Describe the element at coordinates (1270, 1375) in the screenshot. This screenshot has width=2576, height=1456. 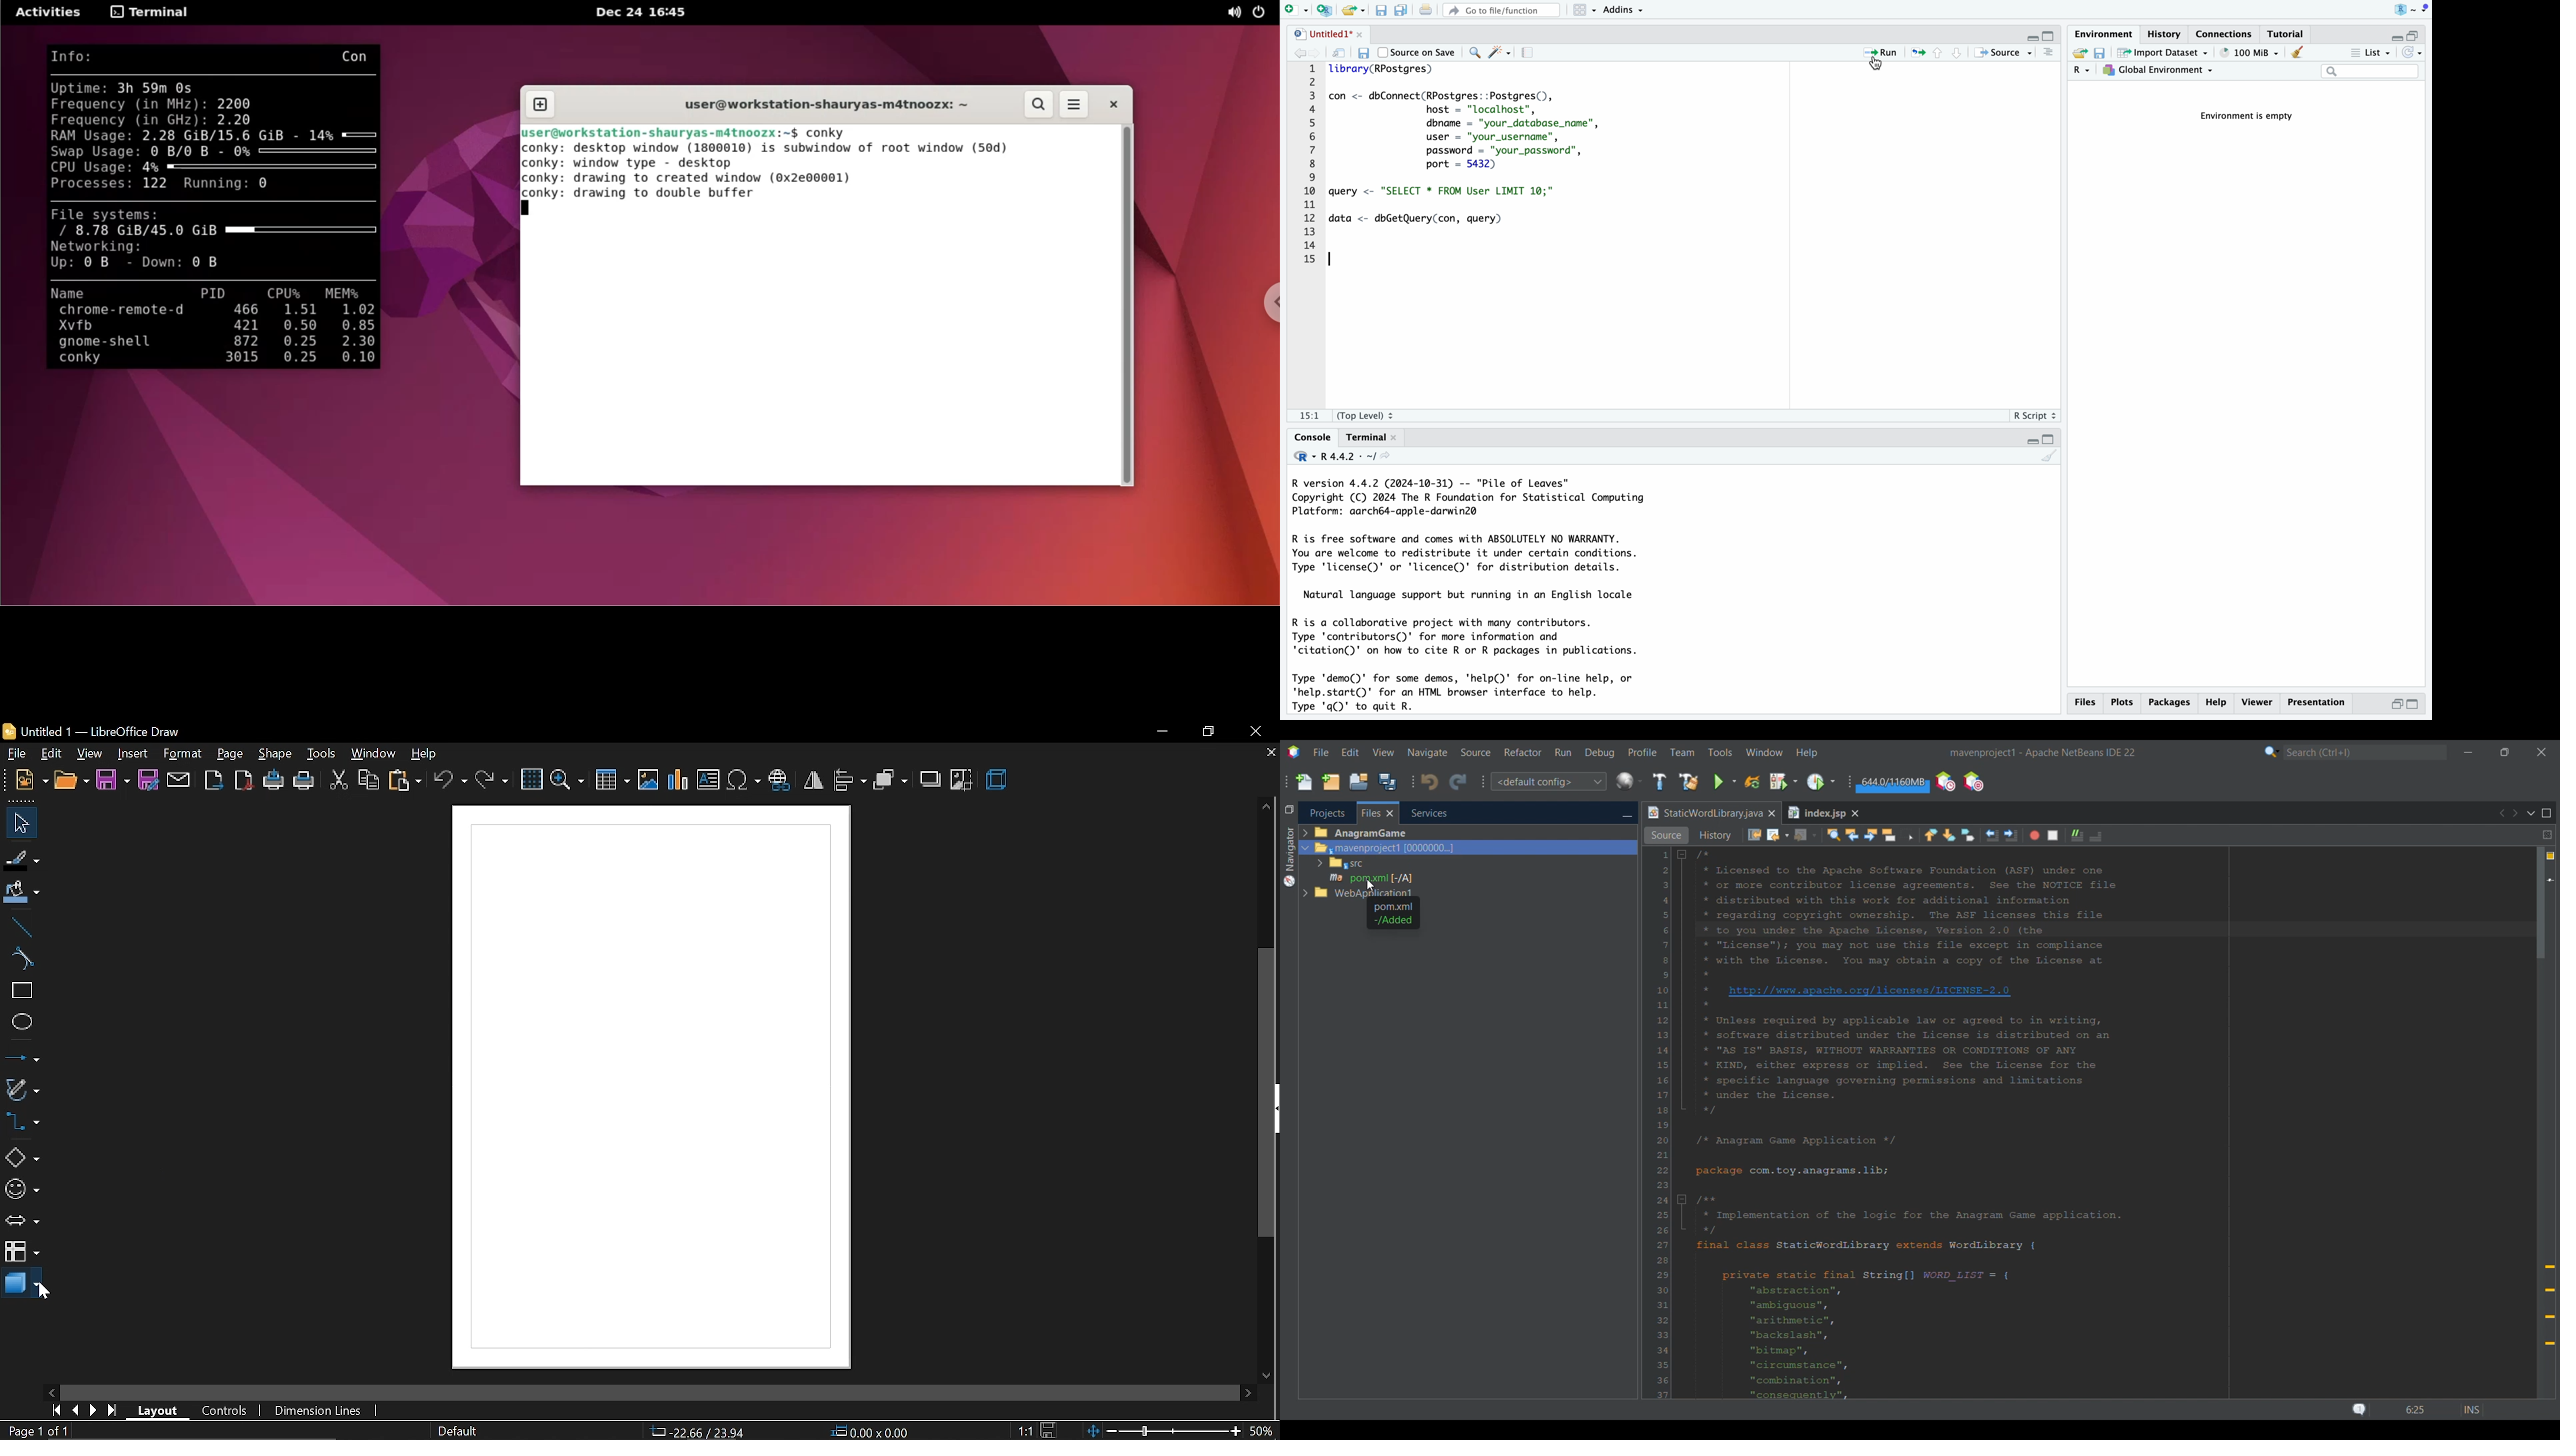
I see `move down` at that location.